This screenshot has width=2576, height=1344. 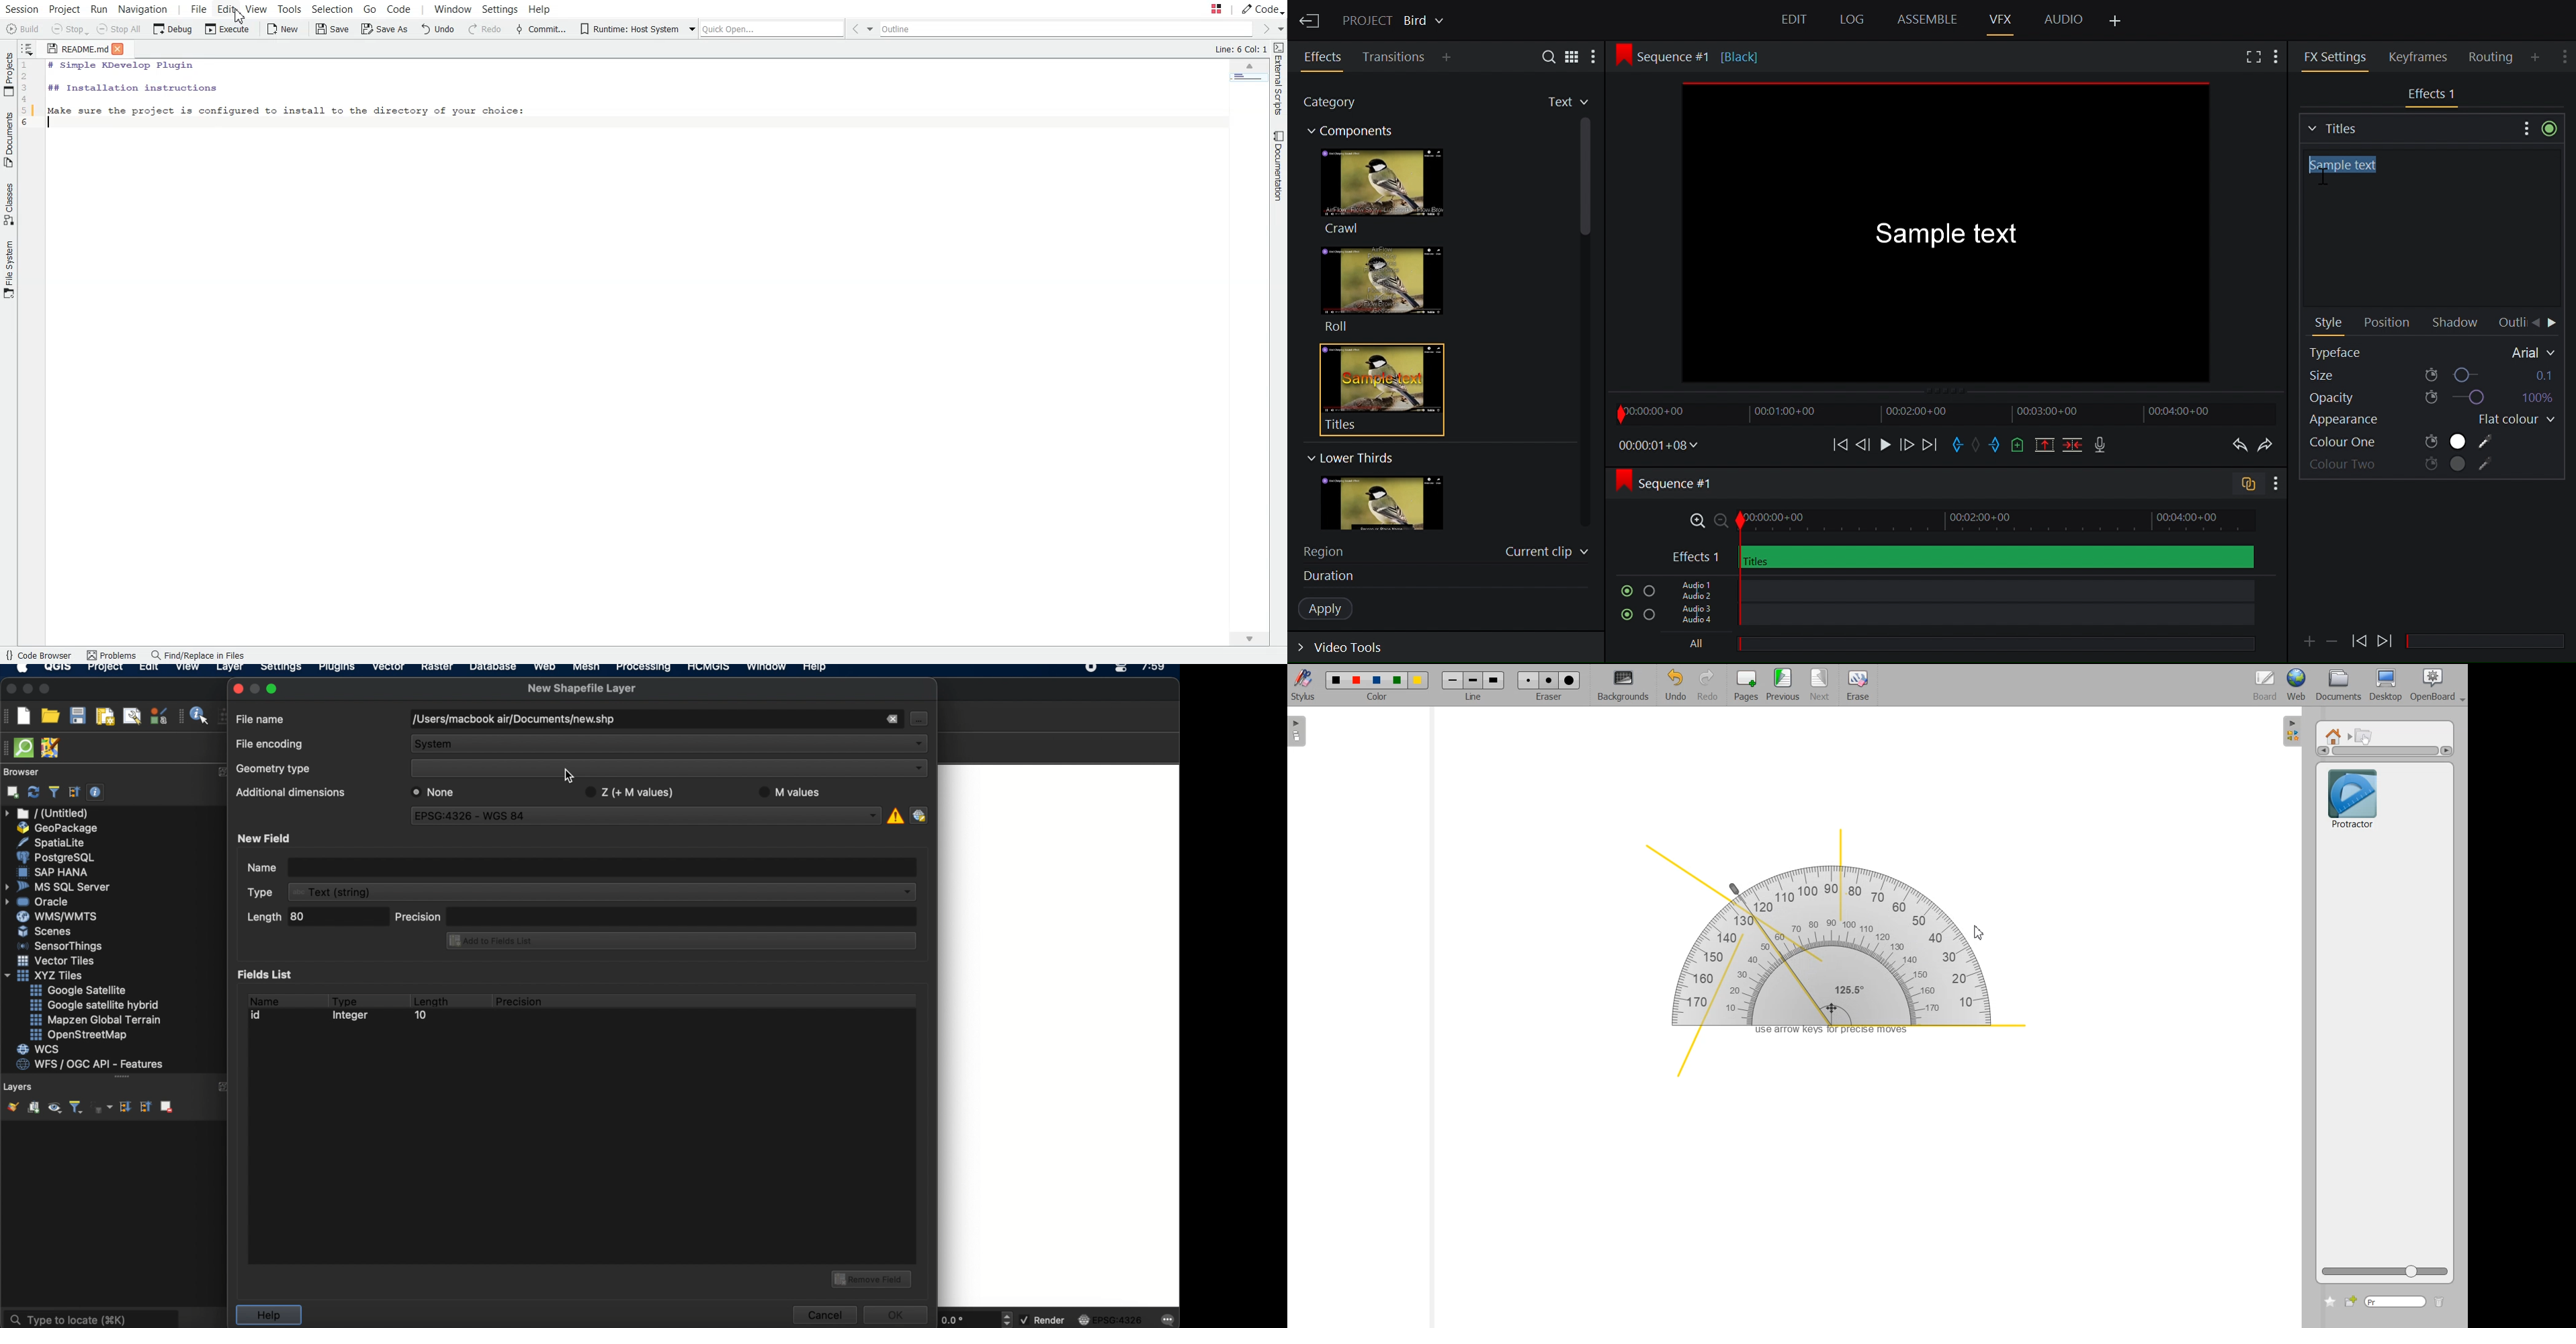 I want to click on Add Panel, so click(x=2116, y=21).